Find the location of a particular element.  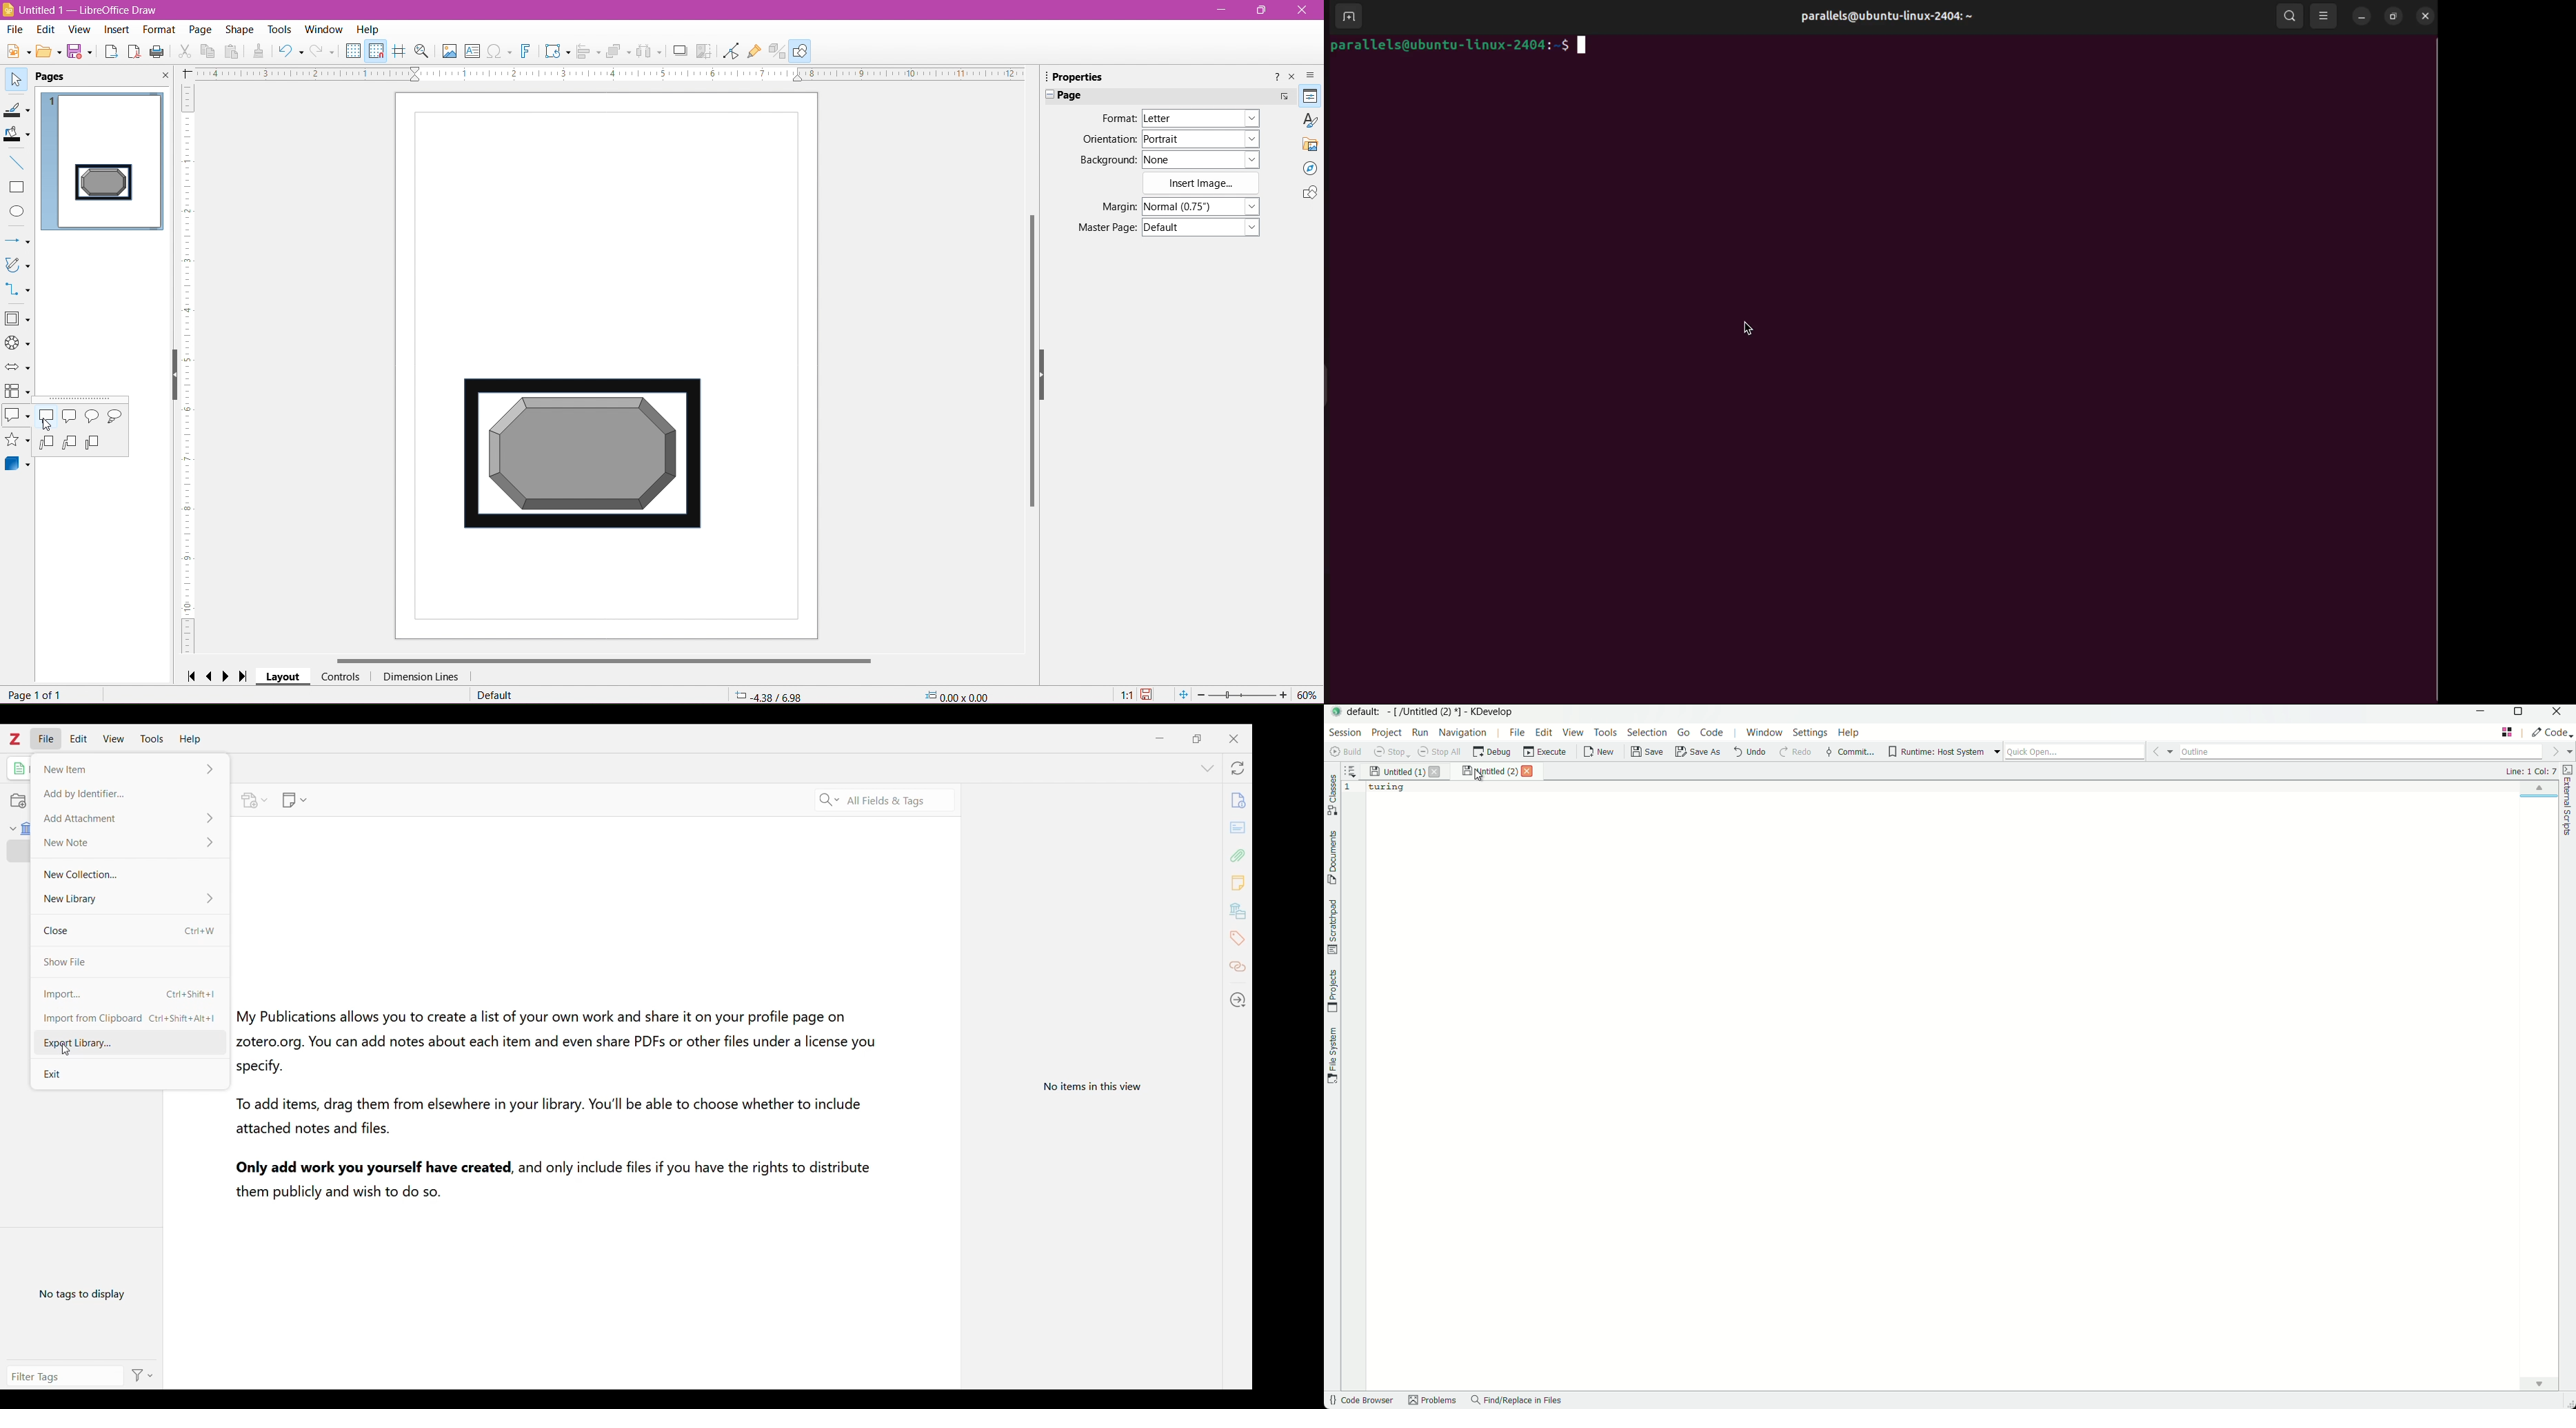

Fit page to current window is located at coordinates (1183, 695).